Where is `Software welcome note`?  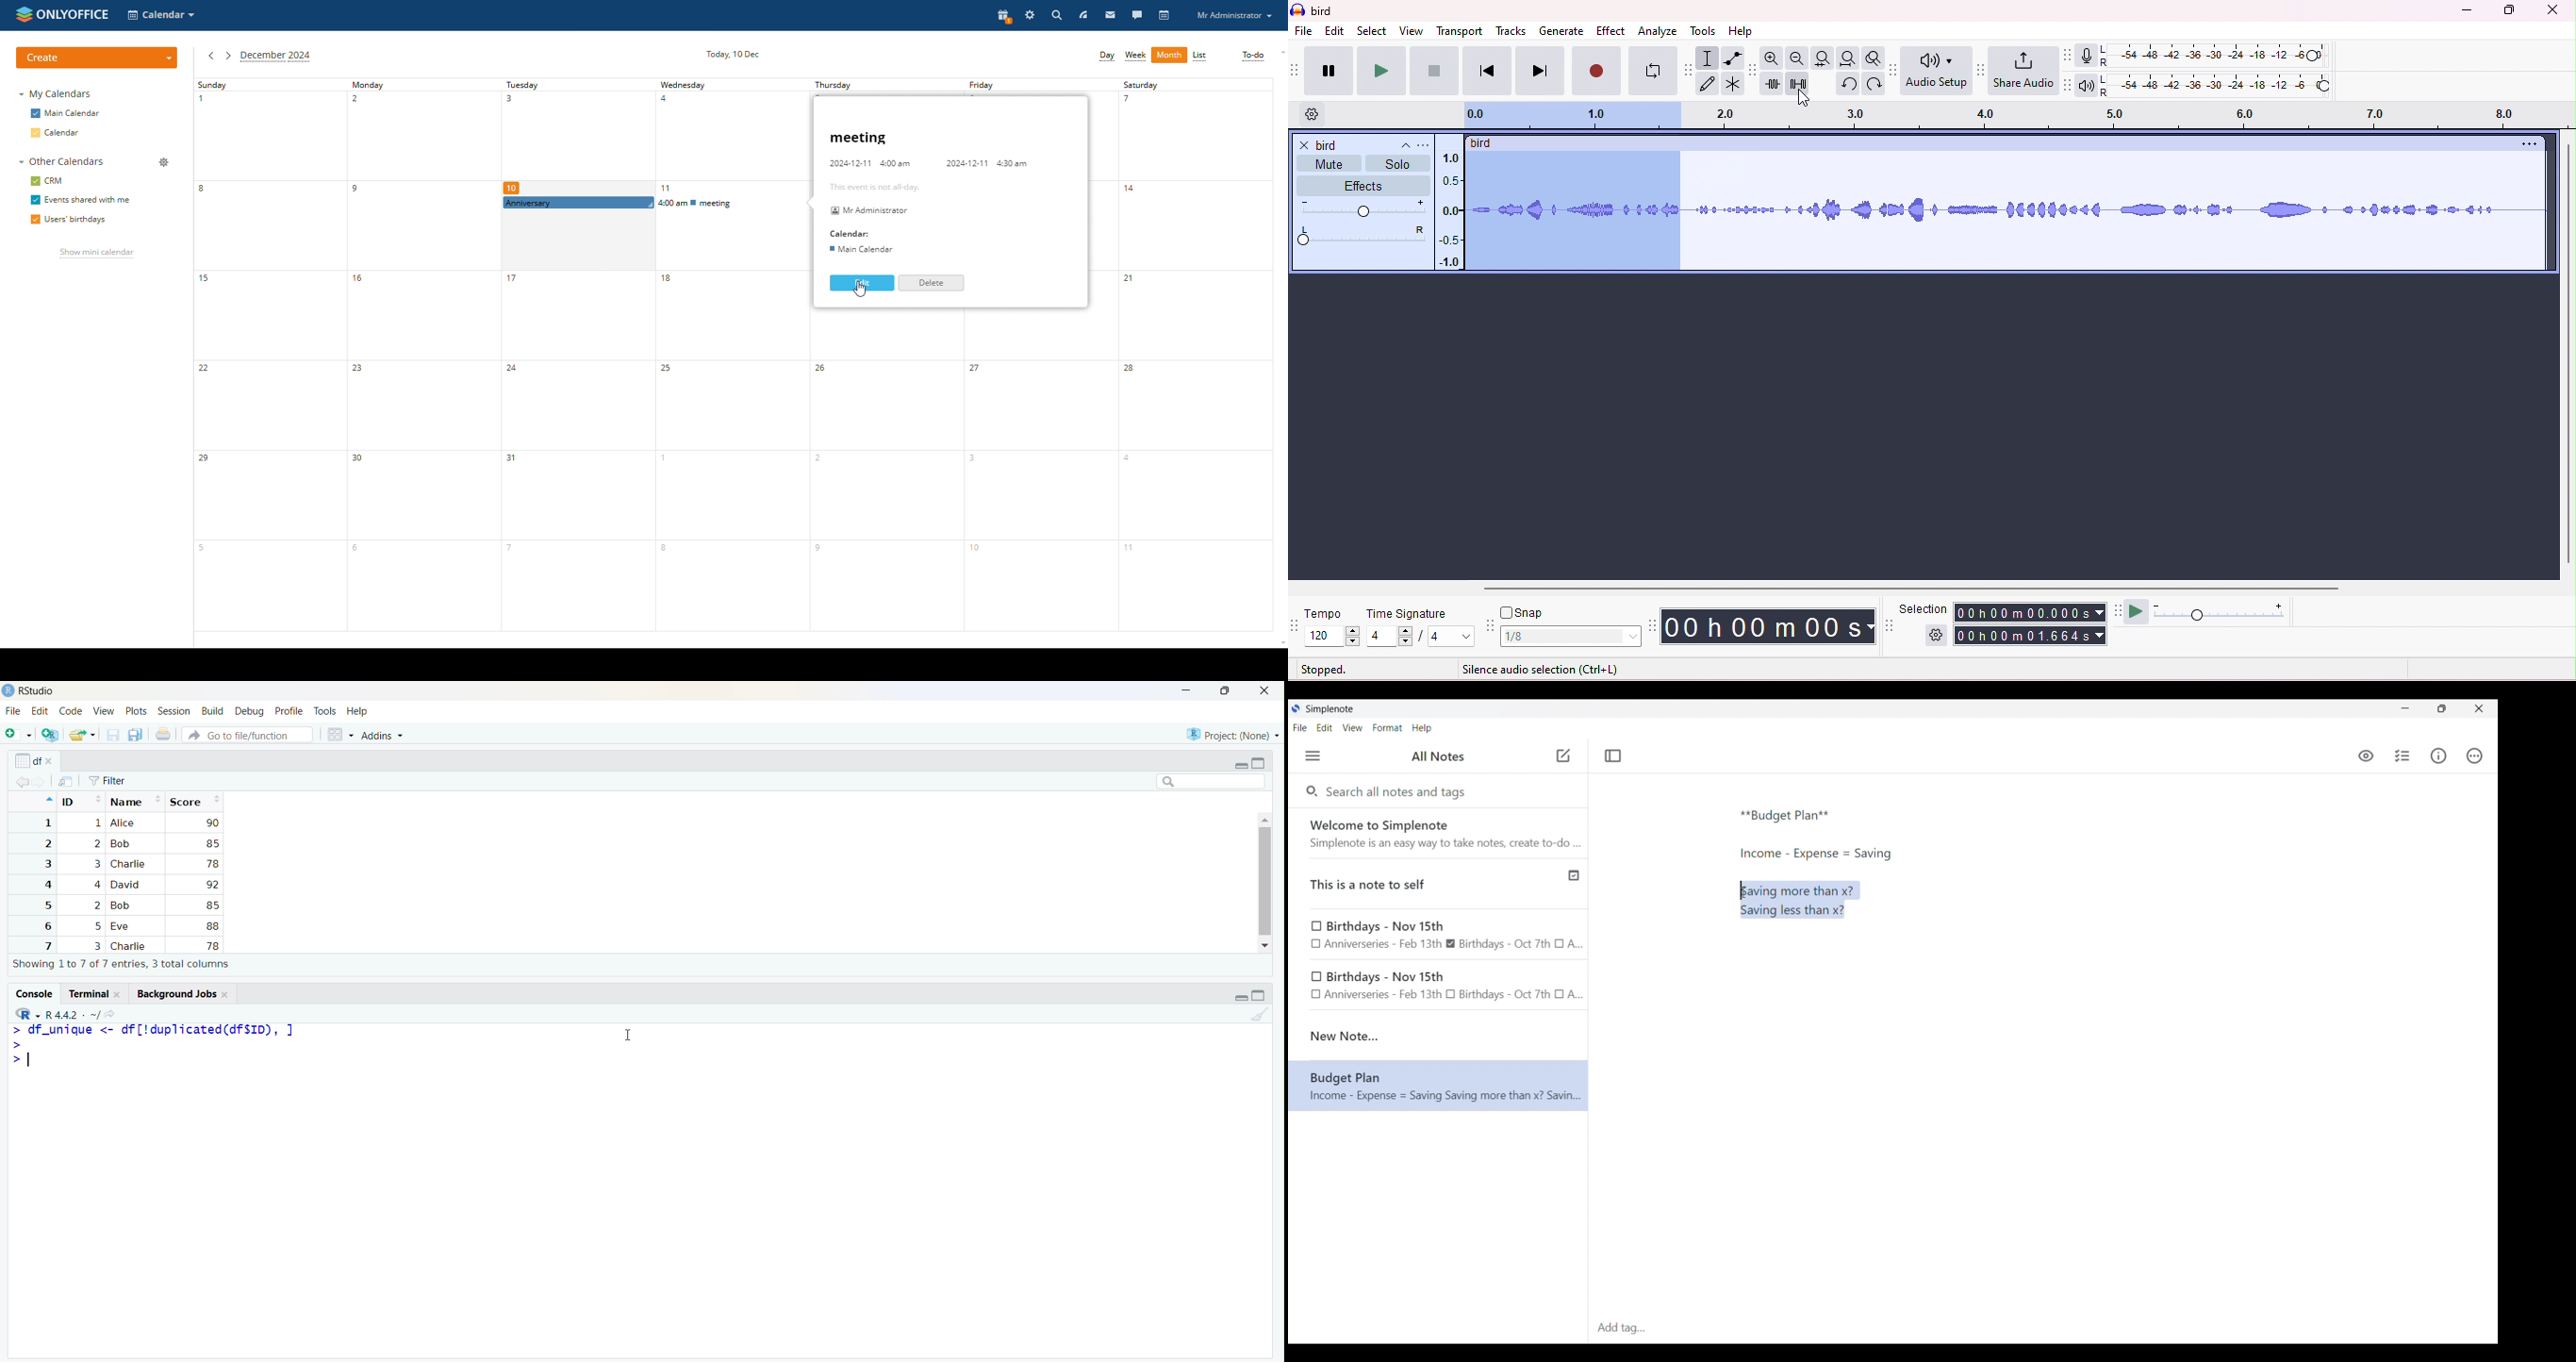 Software welcome note is located at coordinates (1441, 833).